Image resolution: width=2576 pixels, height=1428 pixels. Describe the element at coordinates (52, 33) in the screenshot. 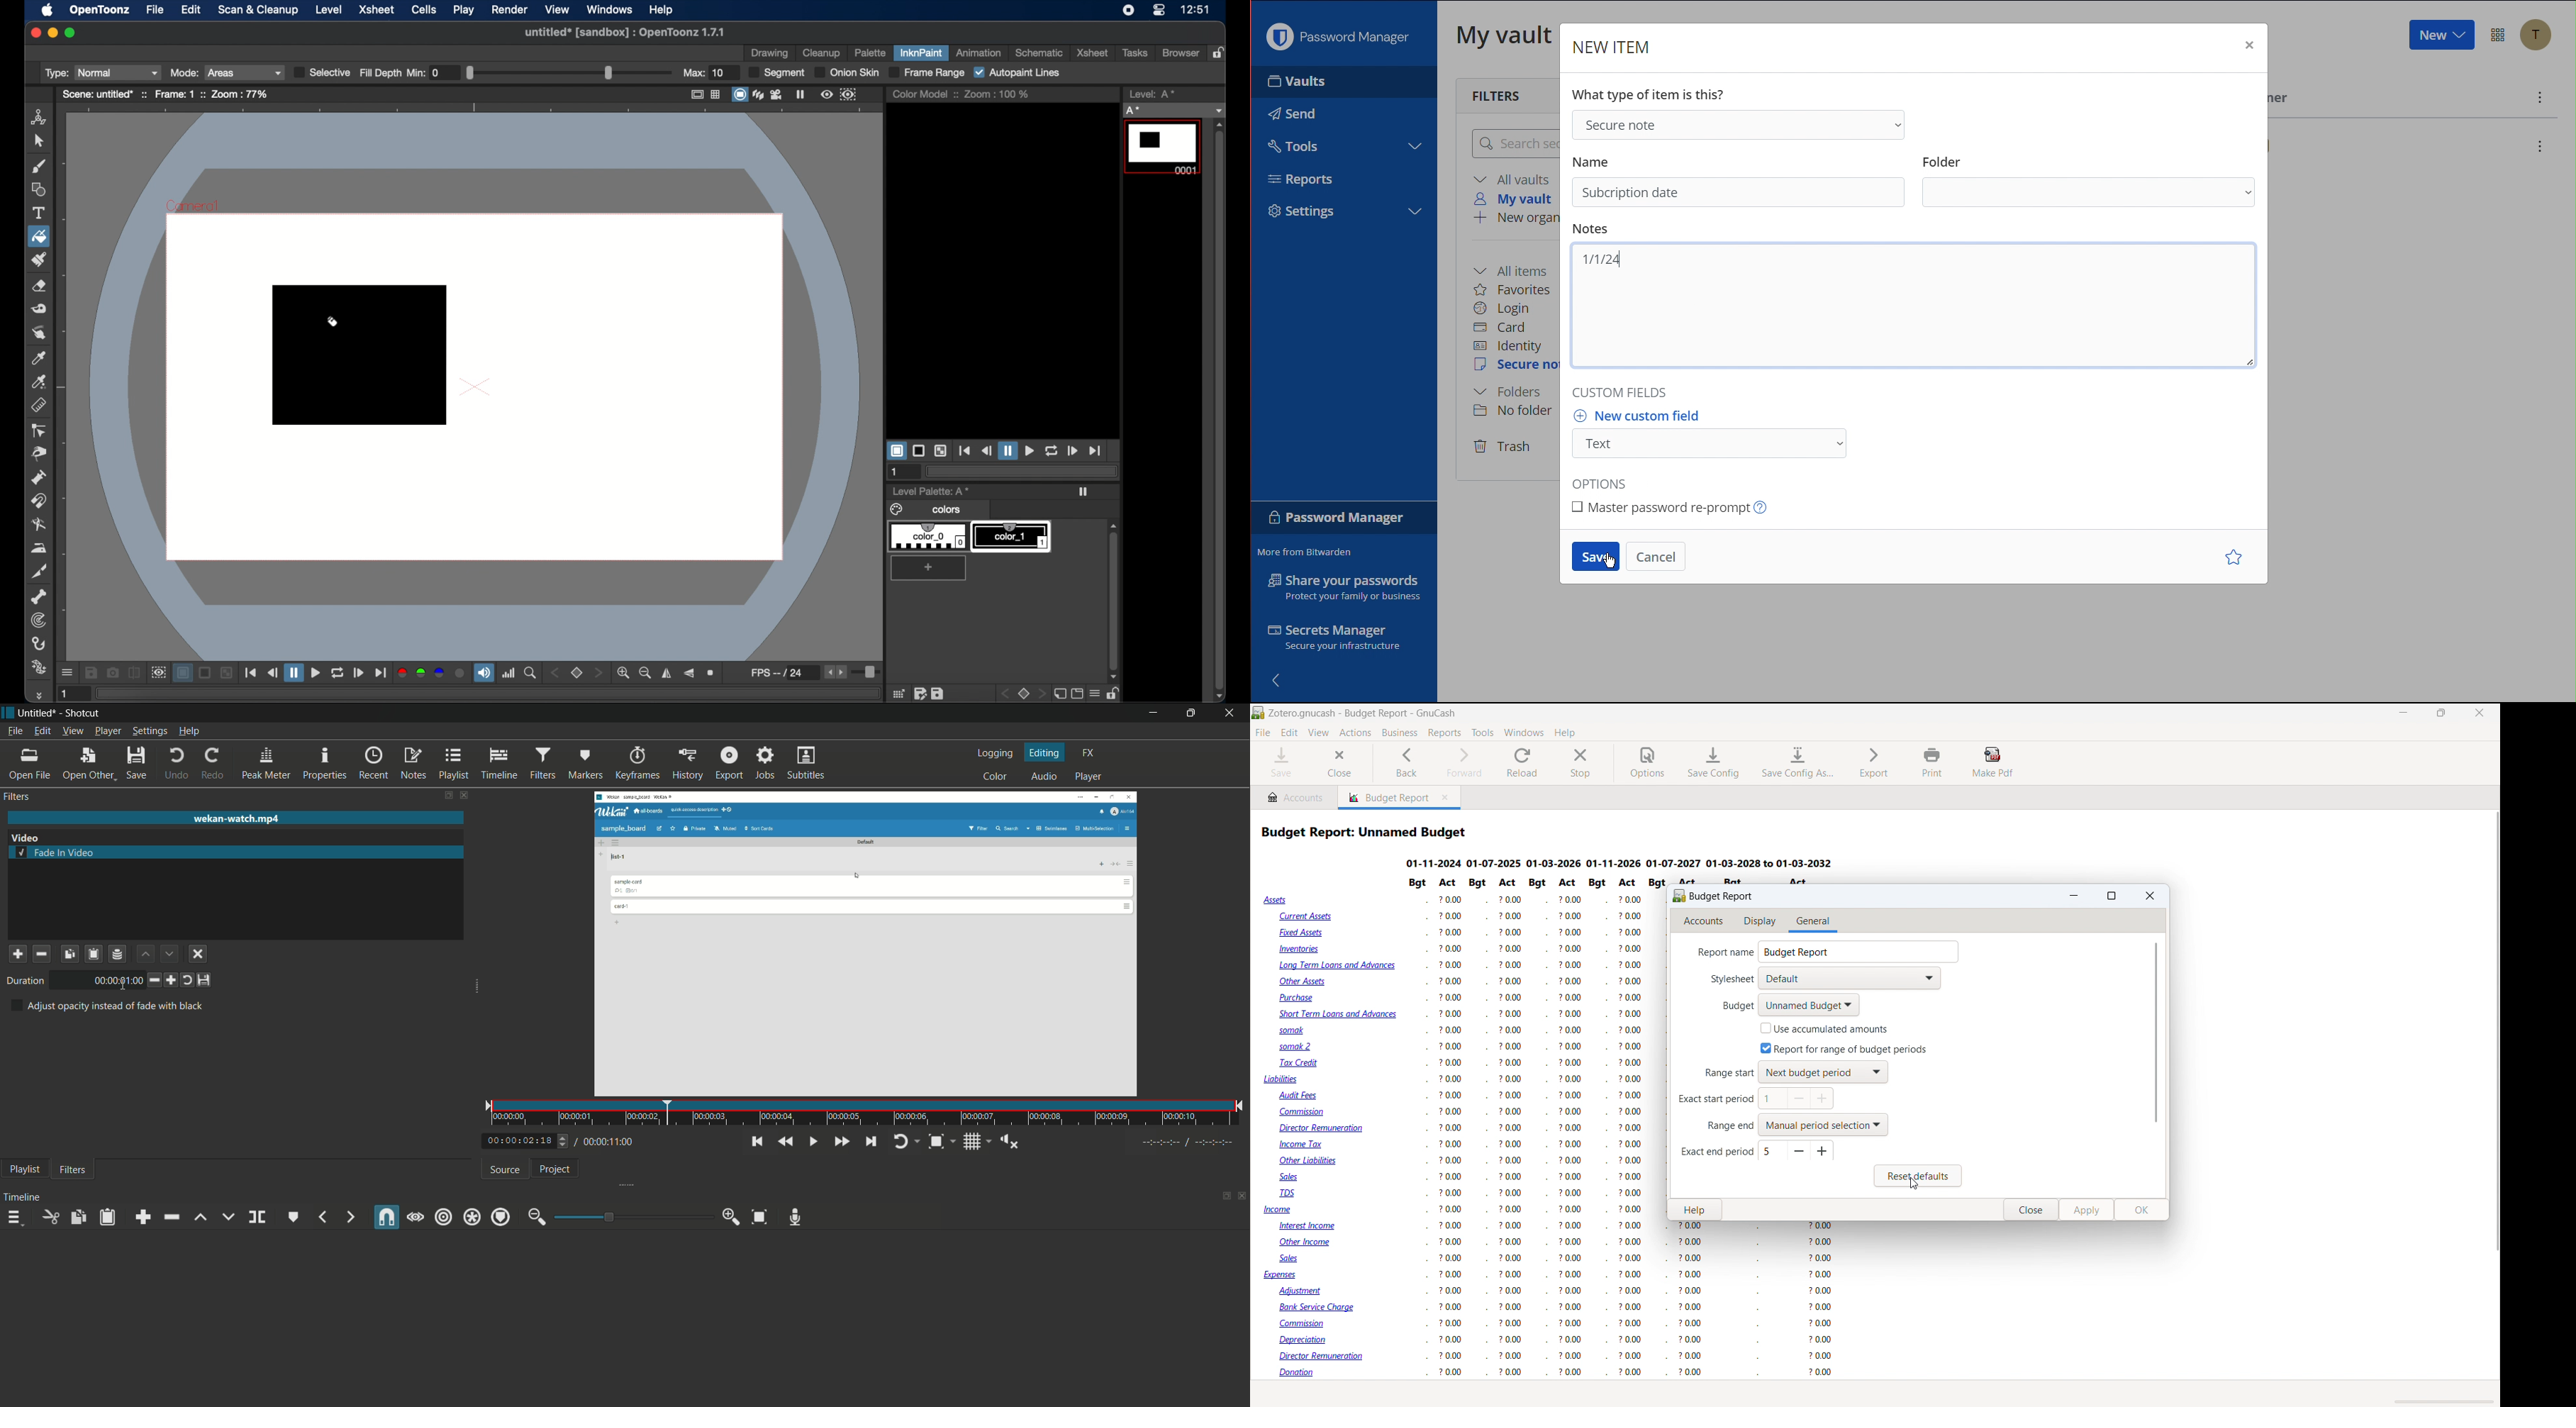

I see `minimize` at that location.